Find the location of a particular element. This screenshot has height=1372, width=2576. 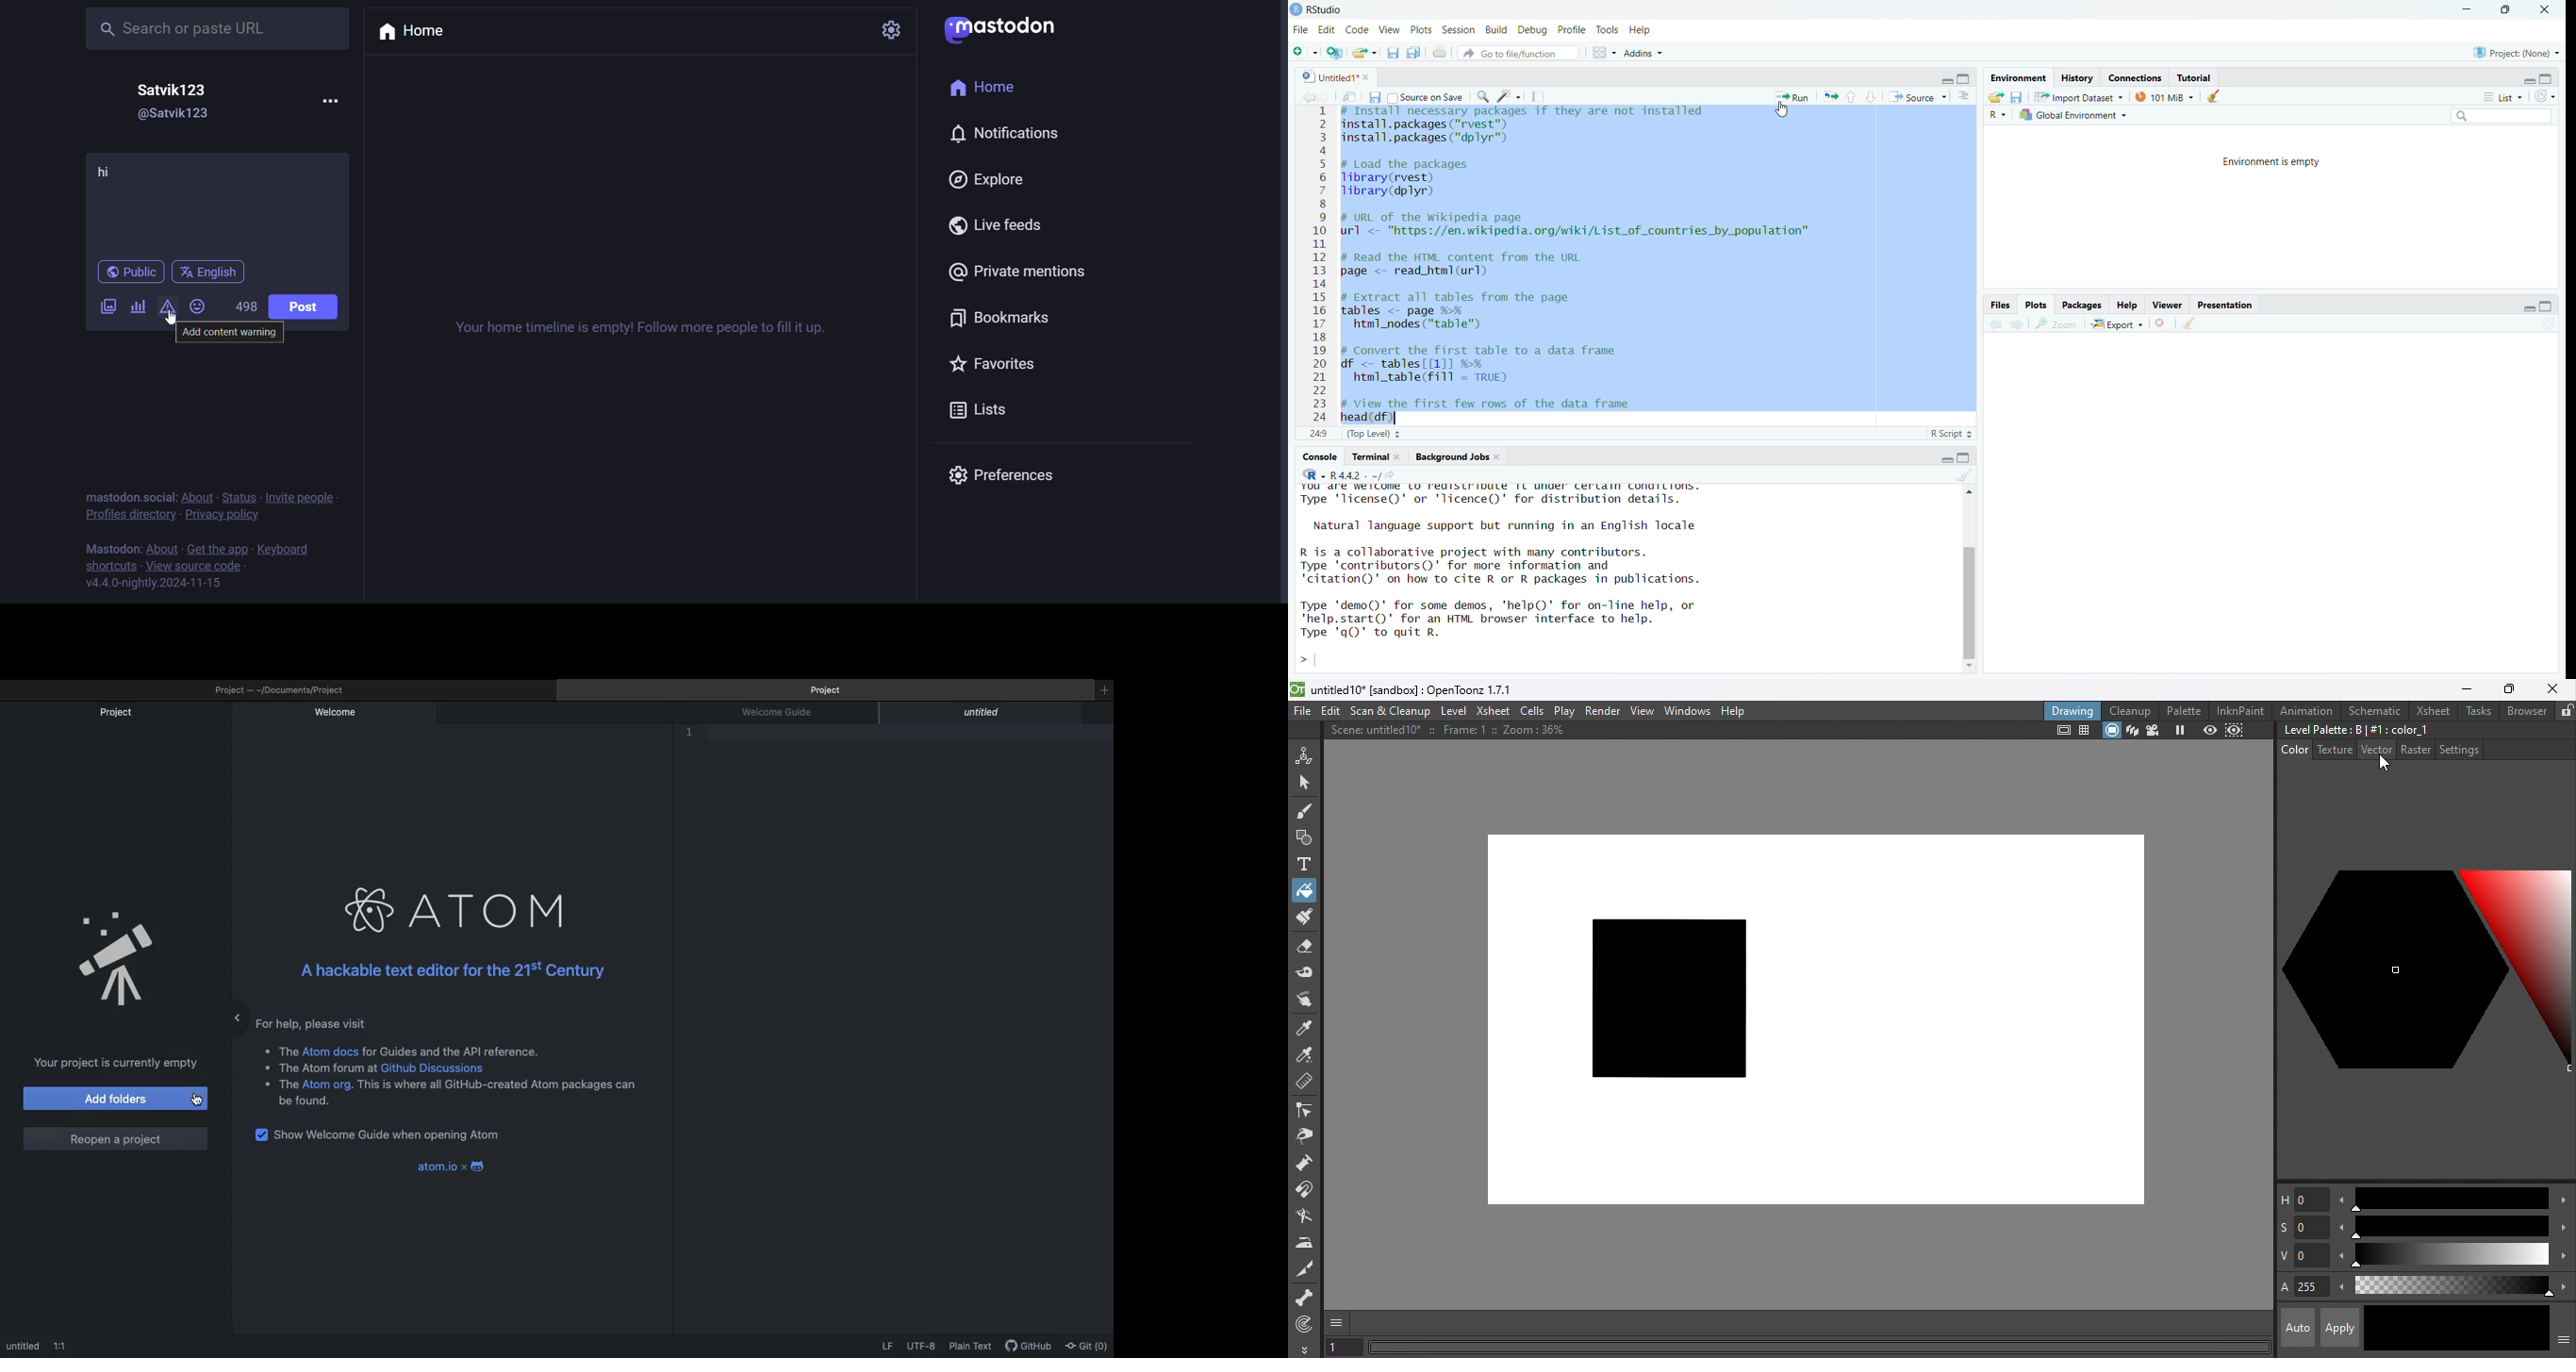

list menu is located at coordinates (2502, 97).